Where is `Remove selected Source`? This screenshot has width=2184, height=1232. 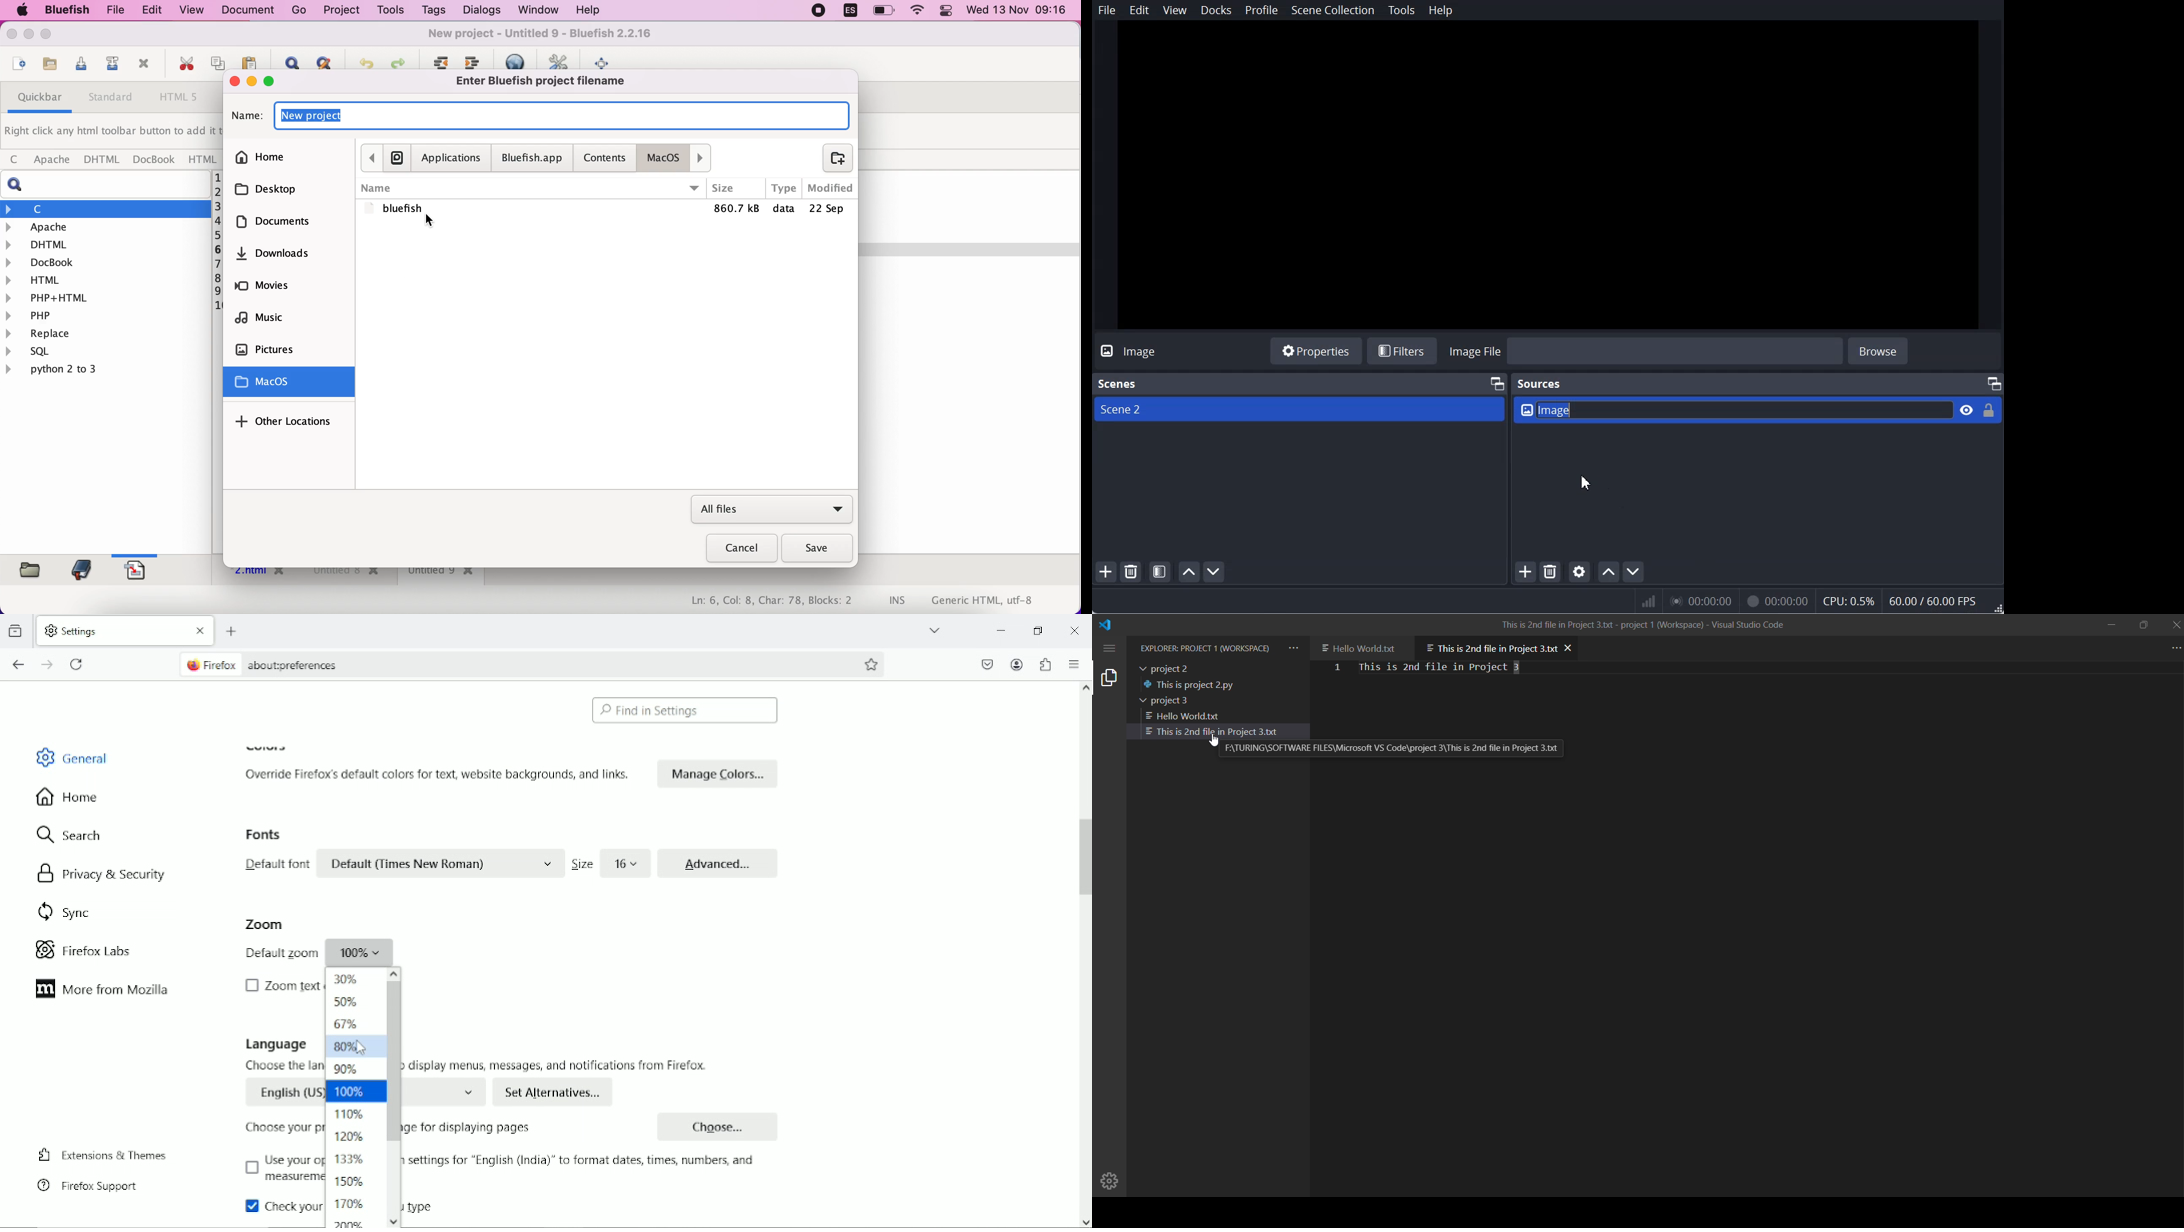 Remove selected Source is located at coordinates (1551, 571).